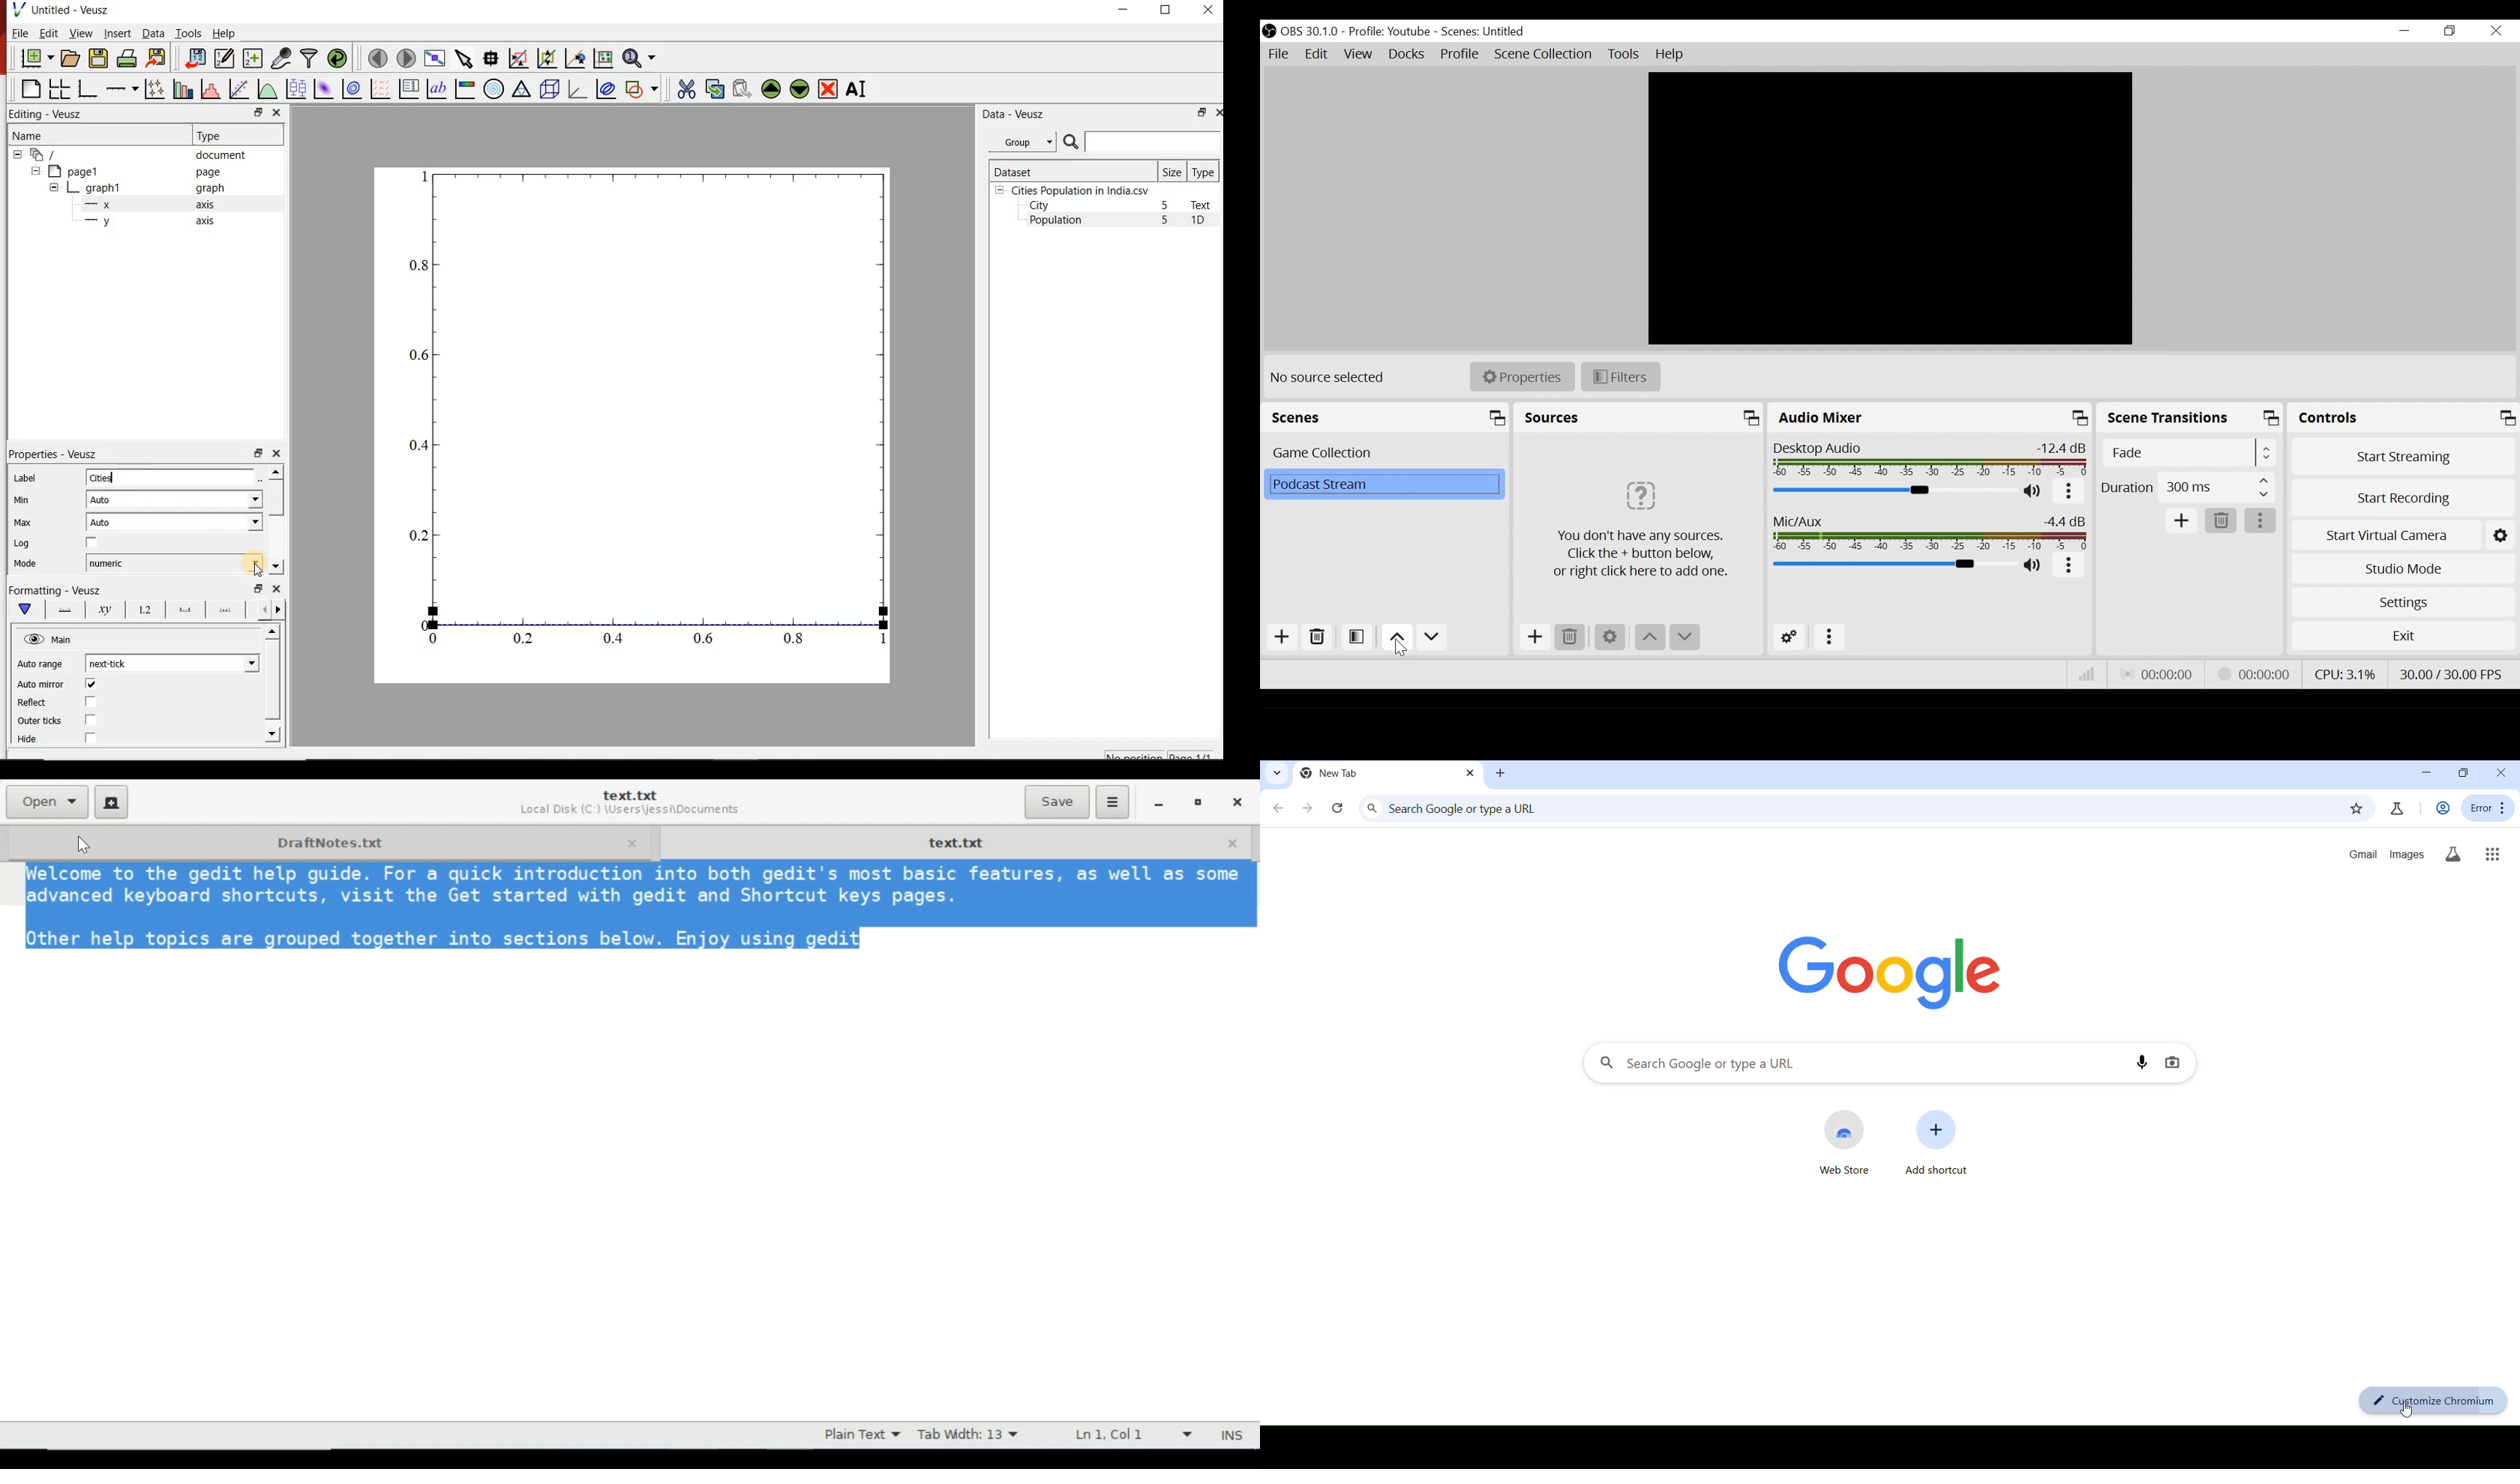  I want to click on Help, so click(1671, 54).